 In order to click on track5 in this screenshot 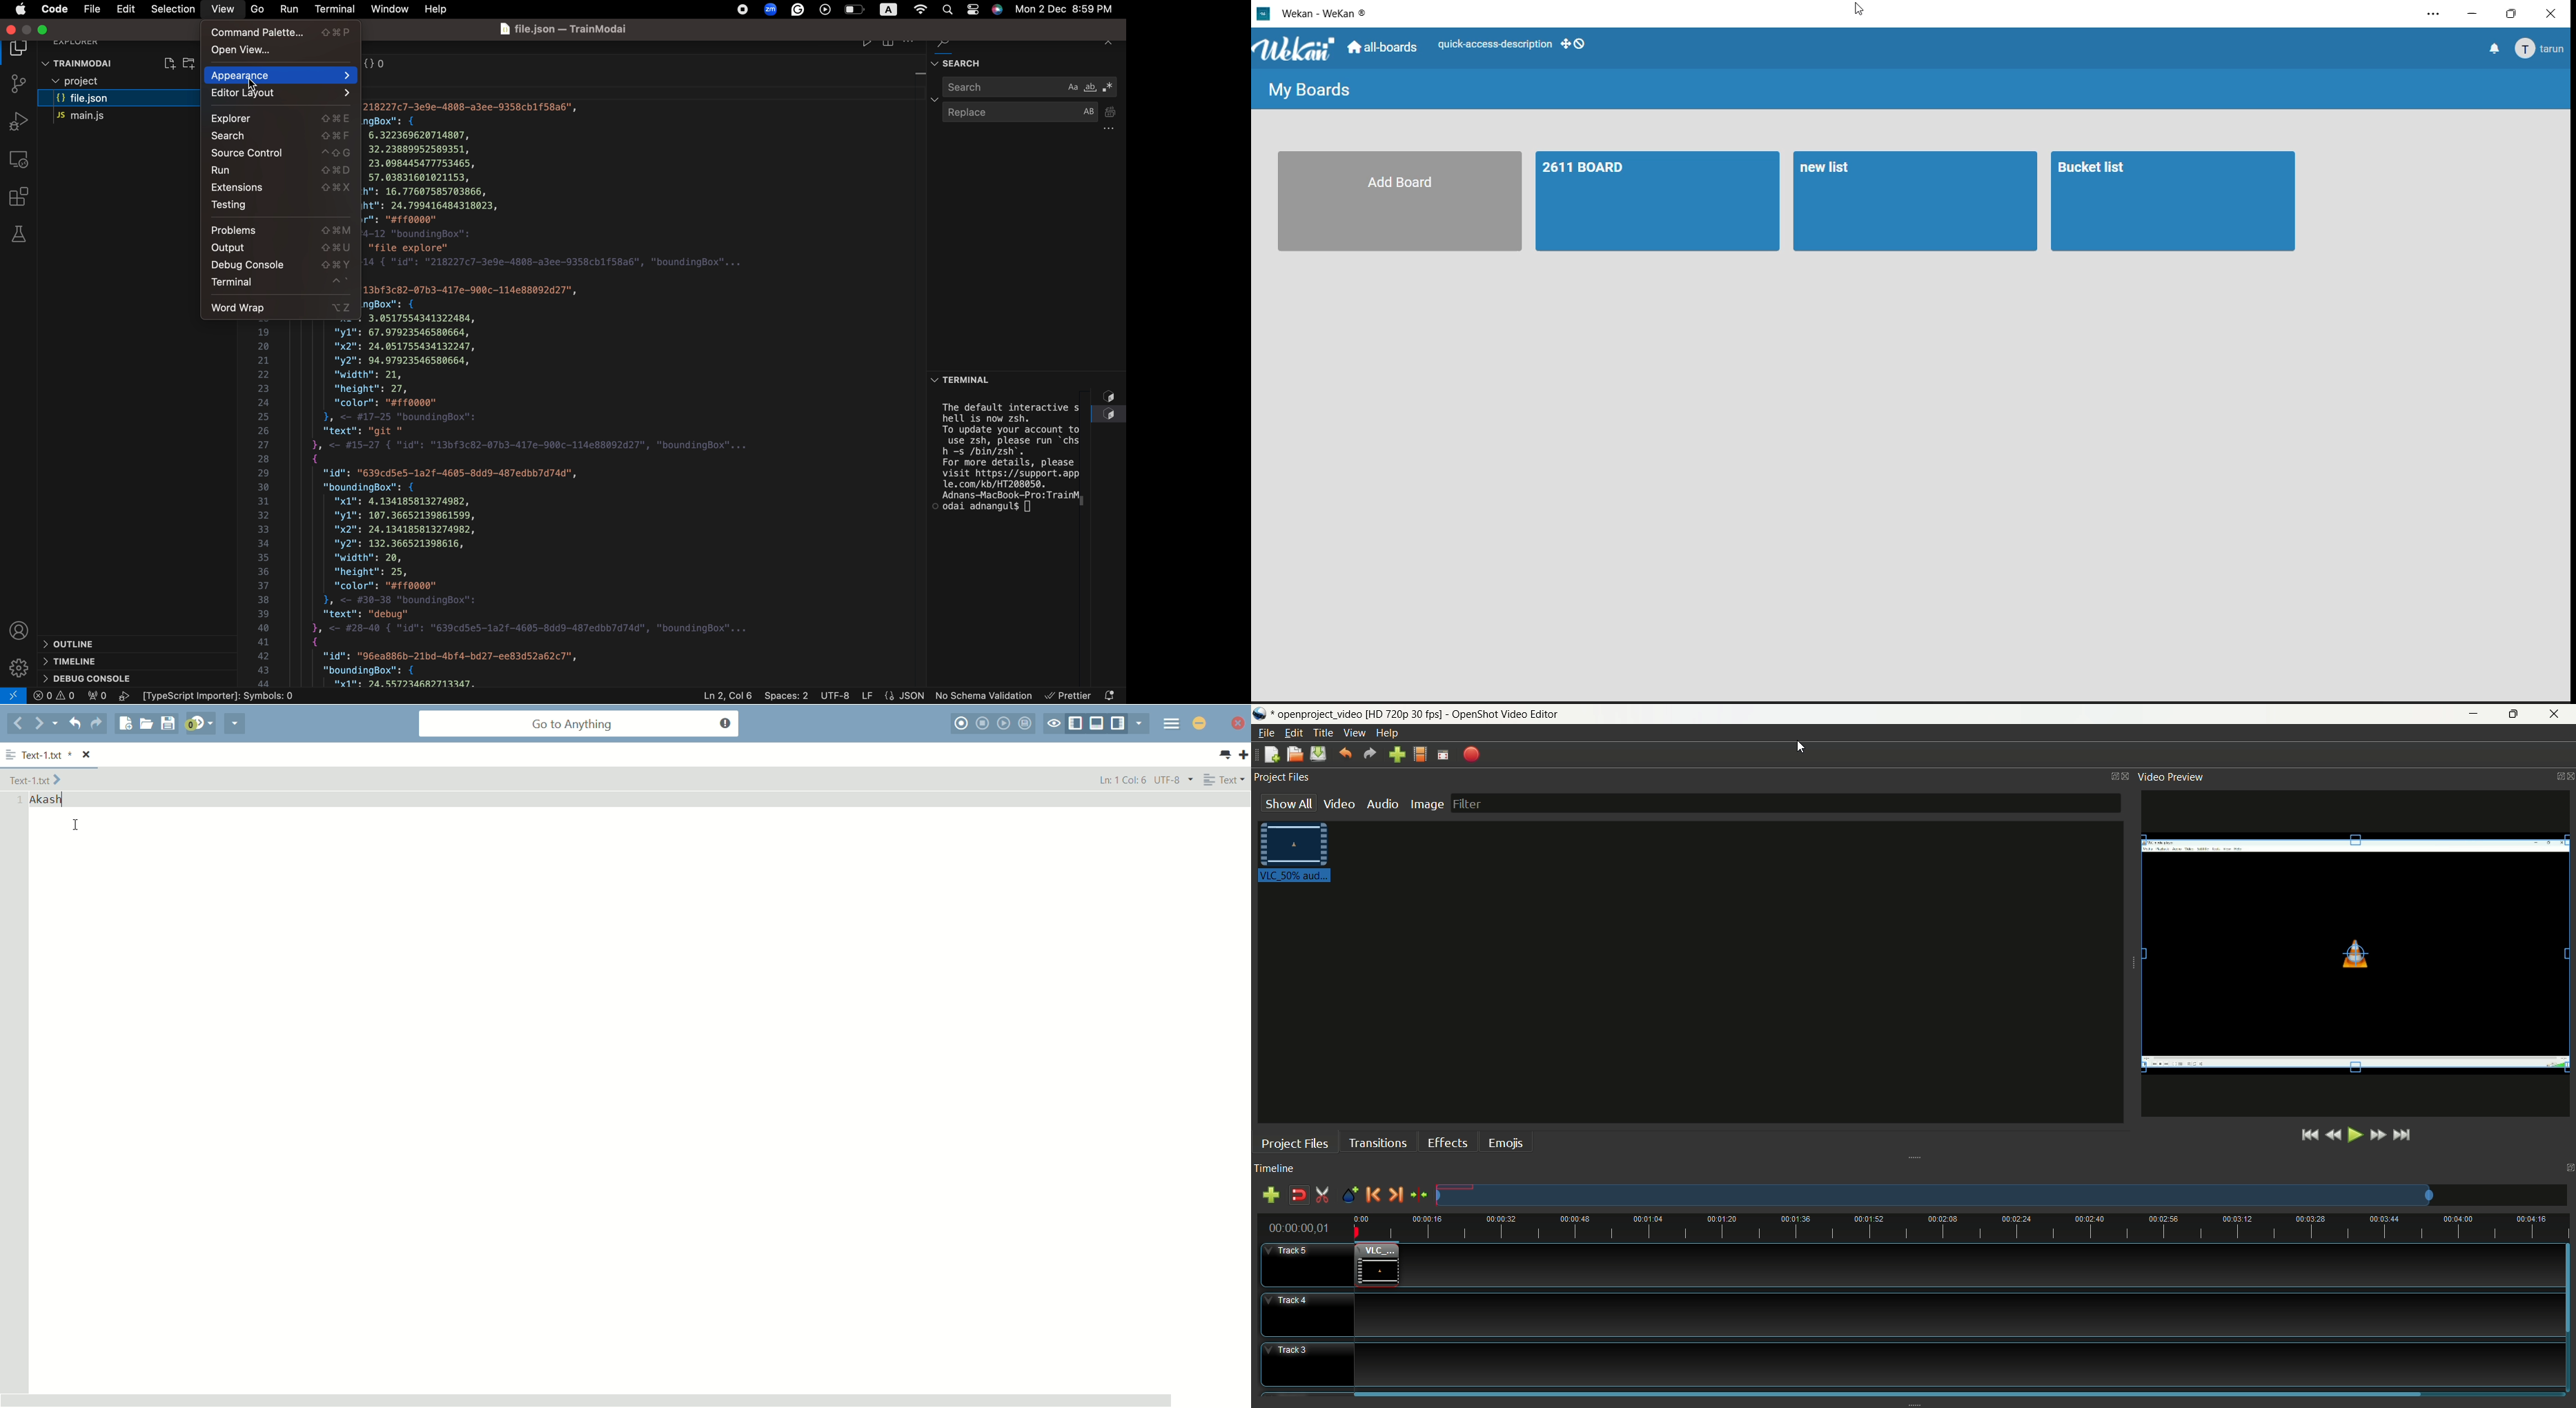, I will do `click(1308, 1264)`.